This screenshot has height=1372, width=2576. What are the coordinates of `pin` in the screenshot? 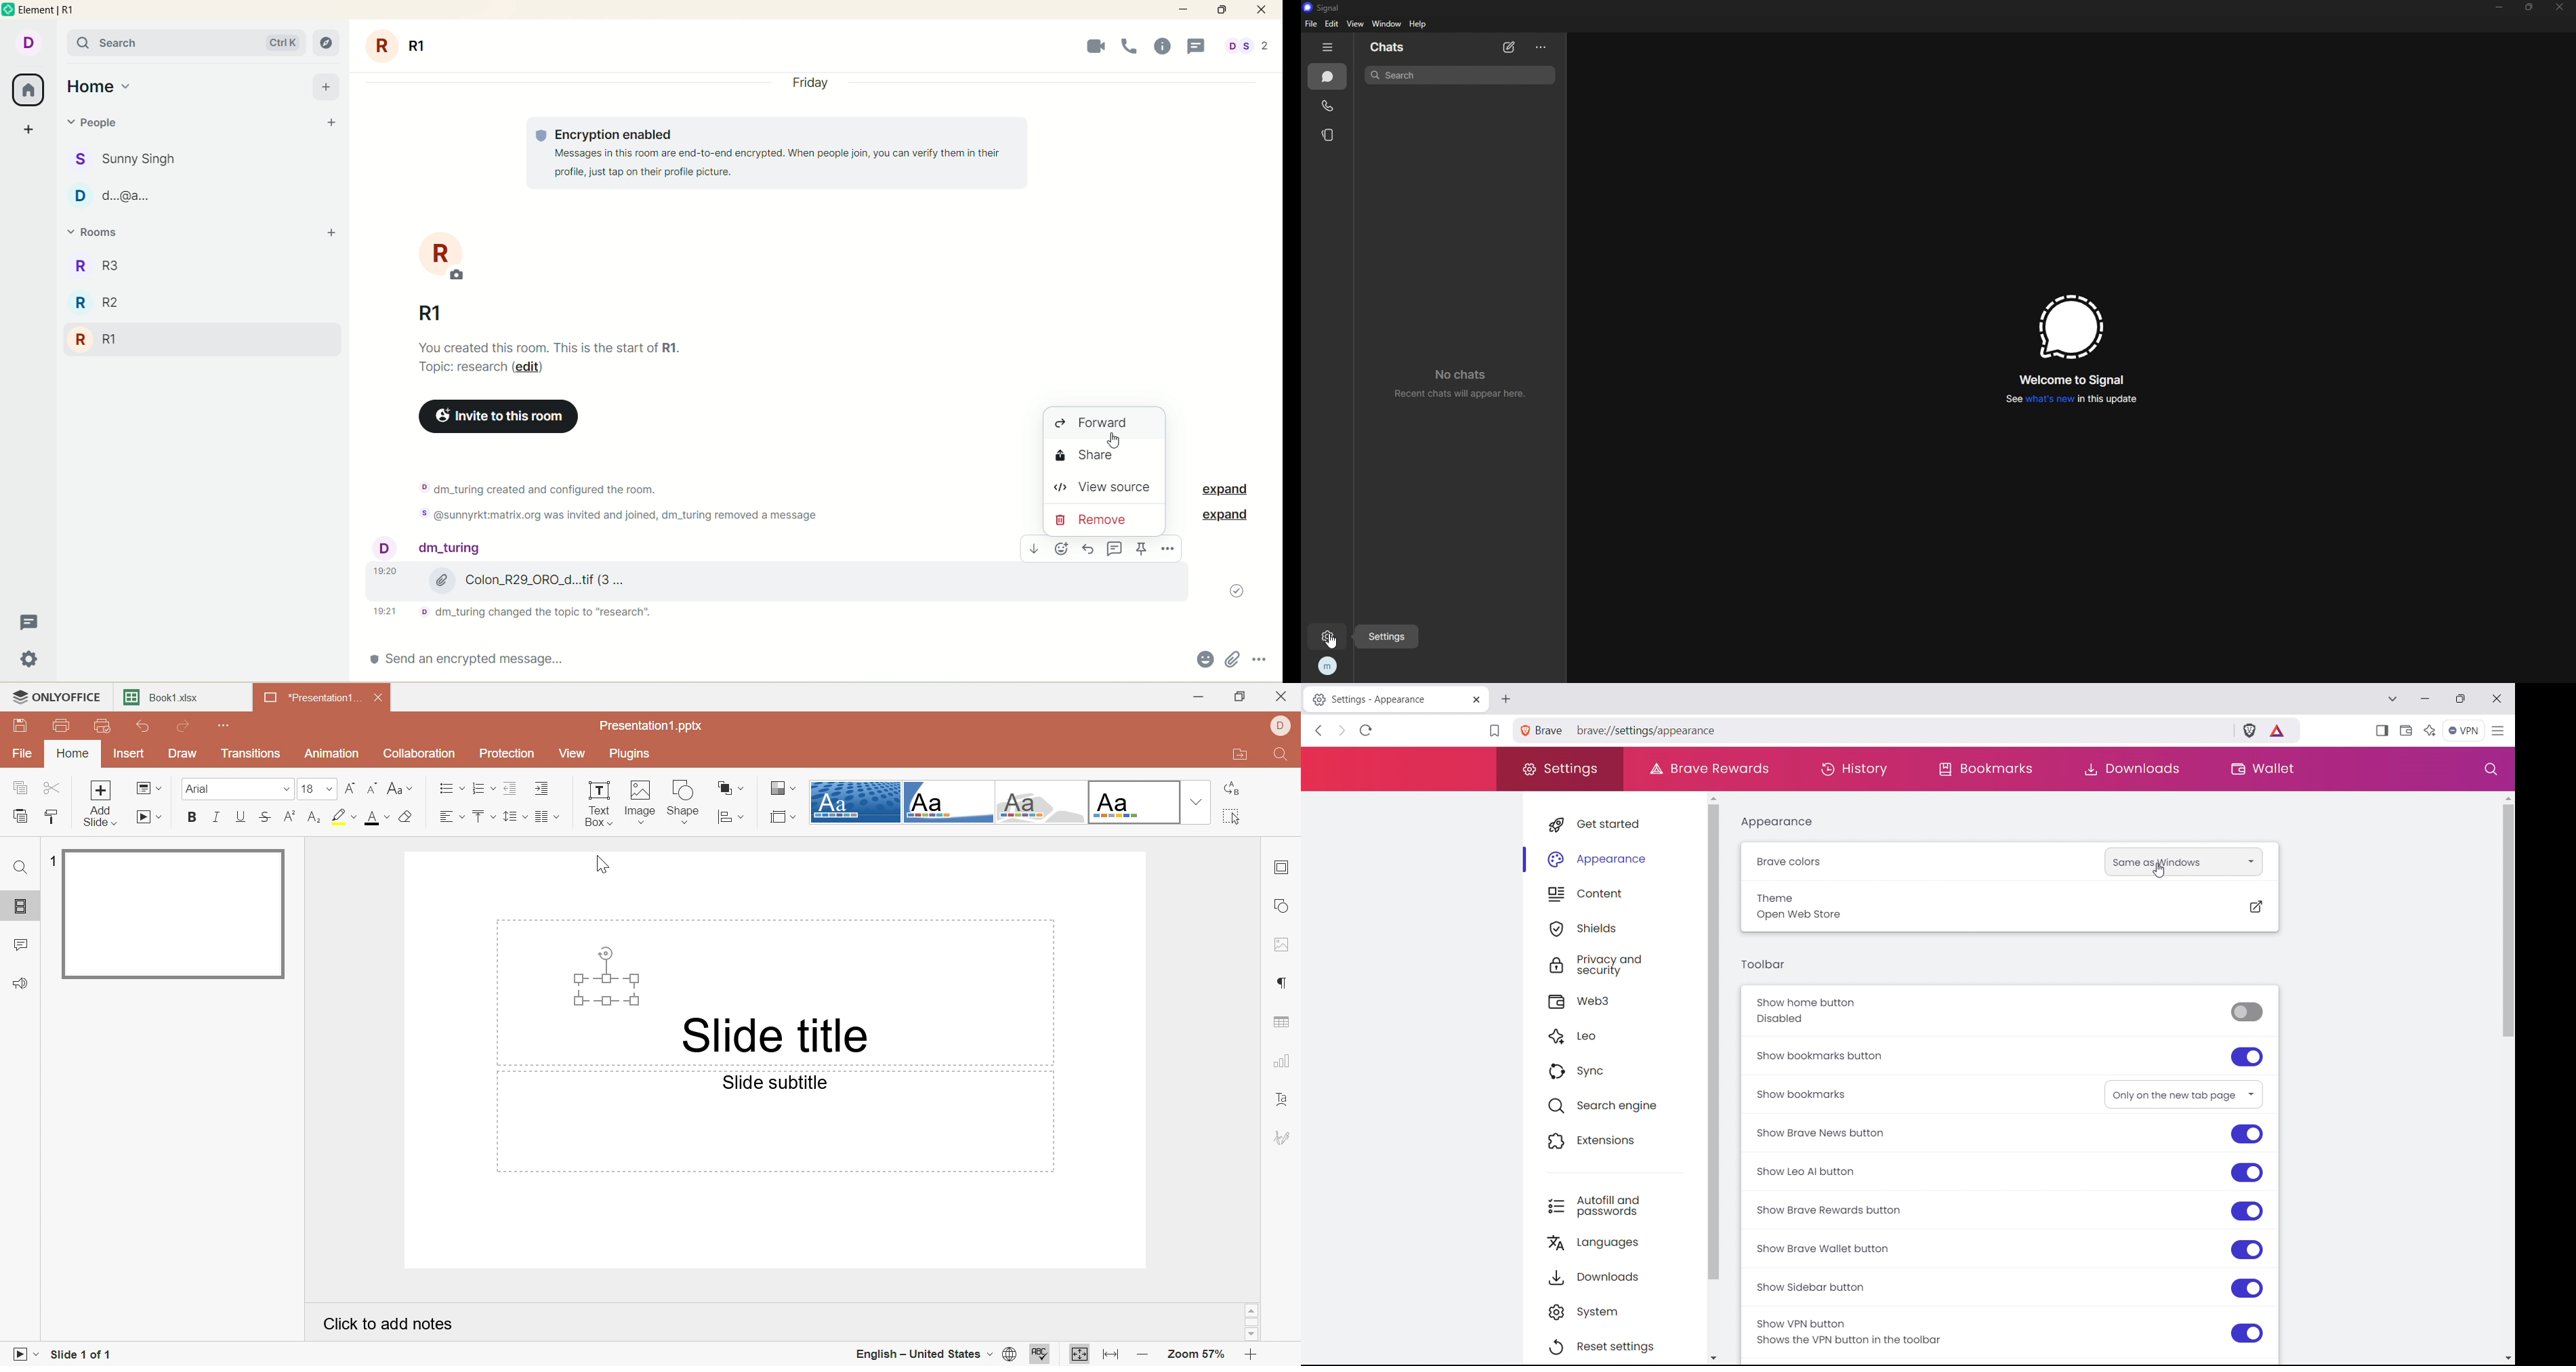 It's located at (1144, 546).